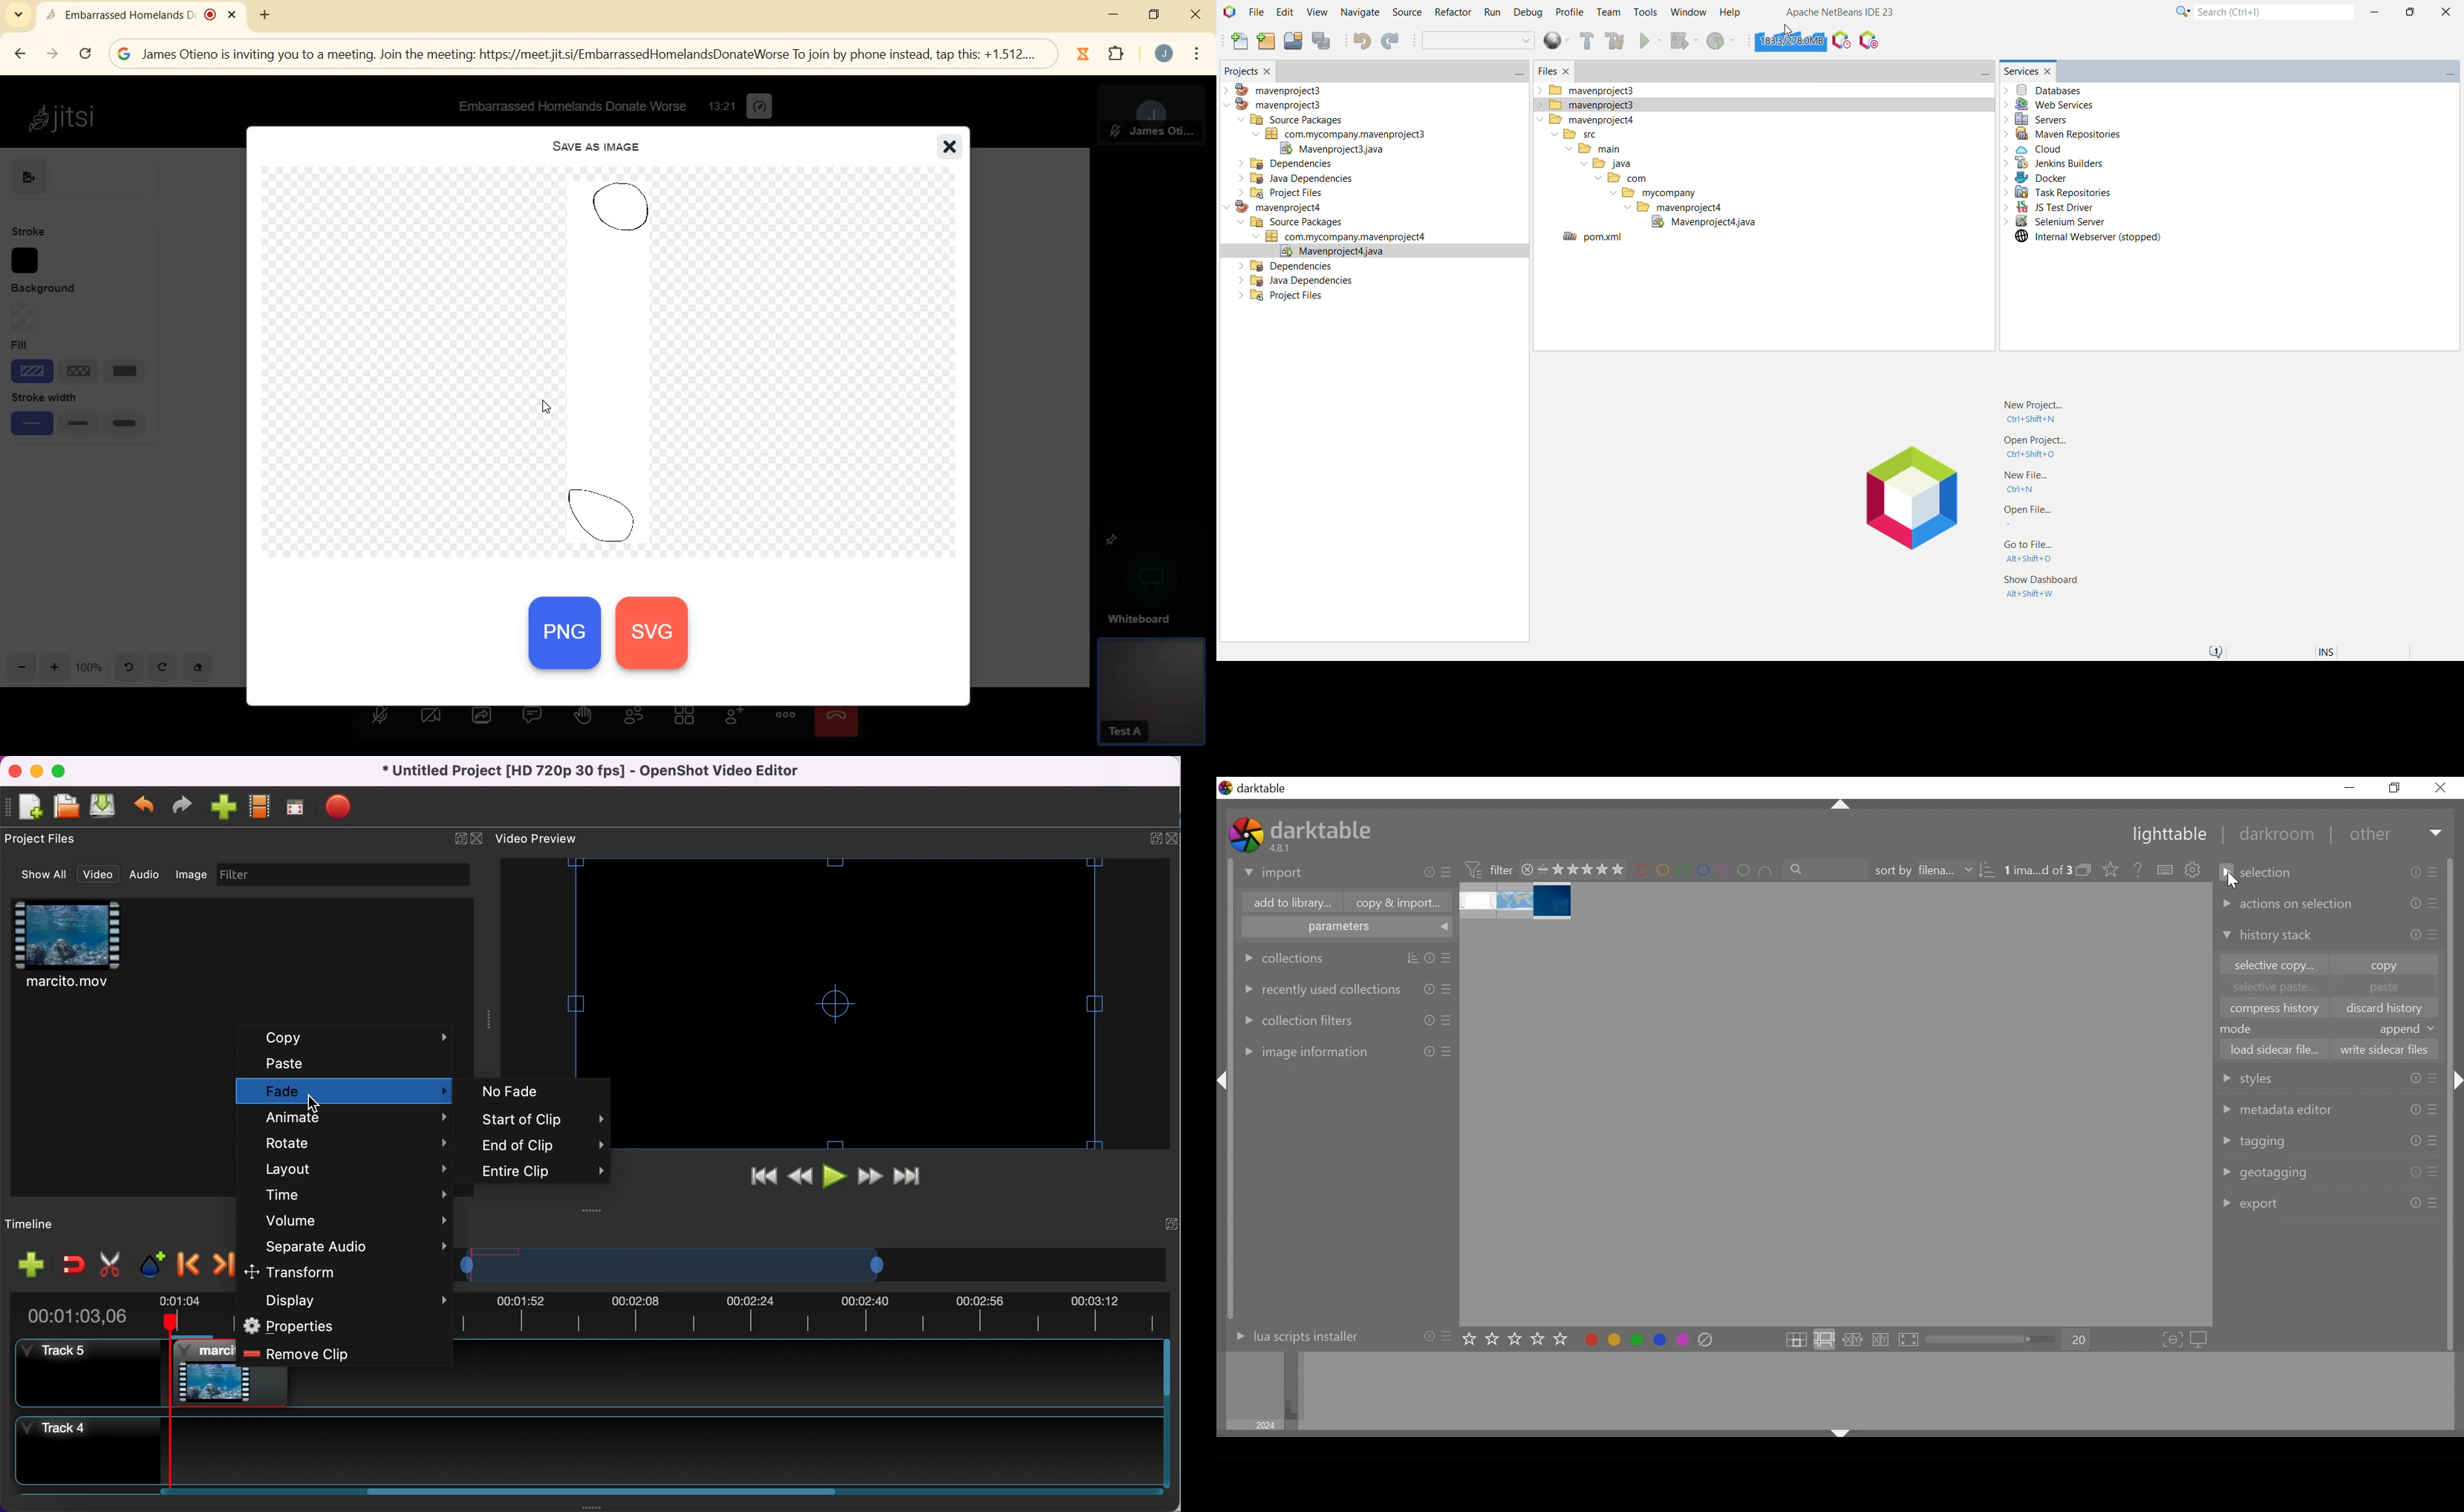 This screenshot has height=1512, width=2464. Describe the element at coordinates (1559, 42) in the screenshot. I see `` at that location.